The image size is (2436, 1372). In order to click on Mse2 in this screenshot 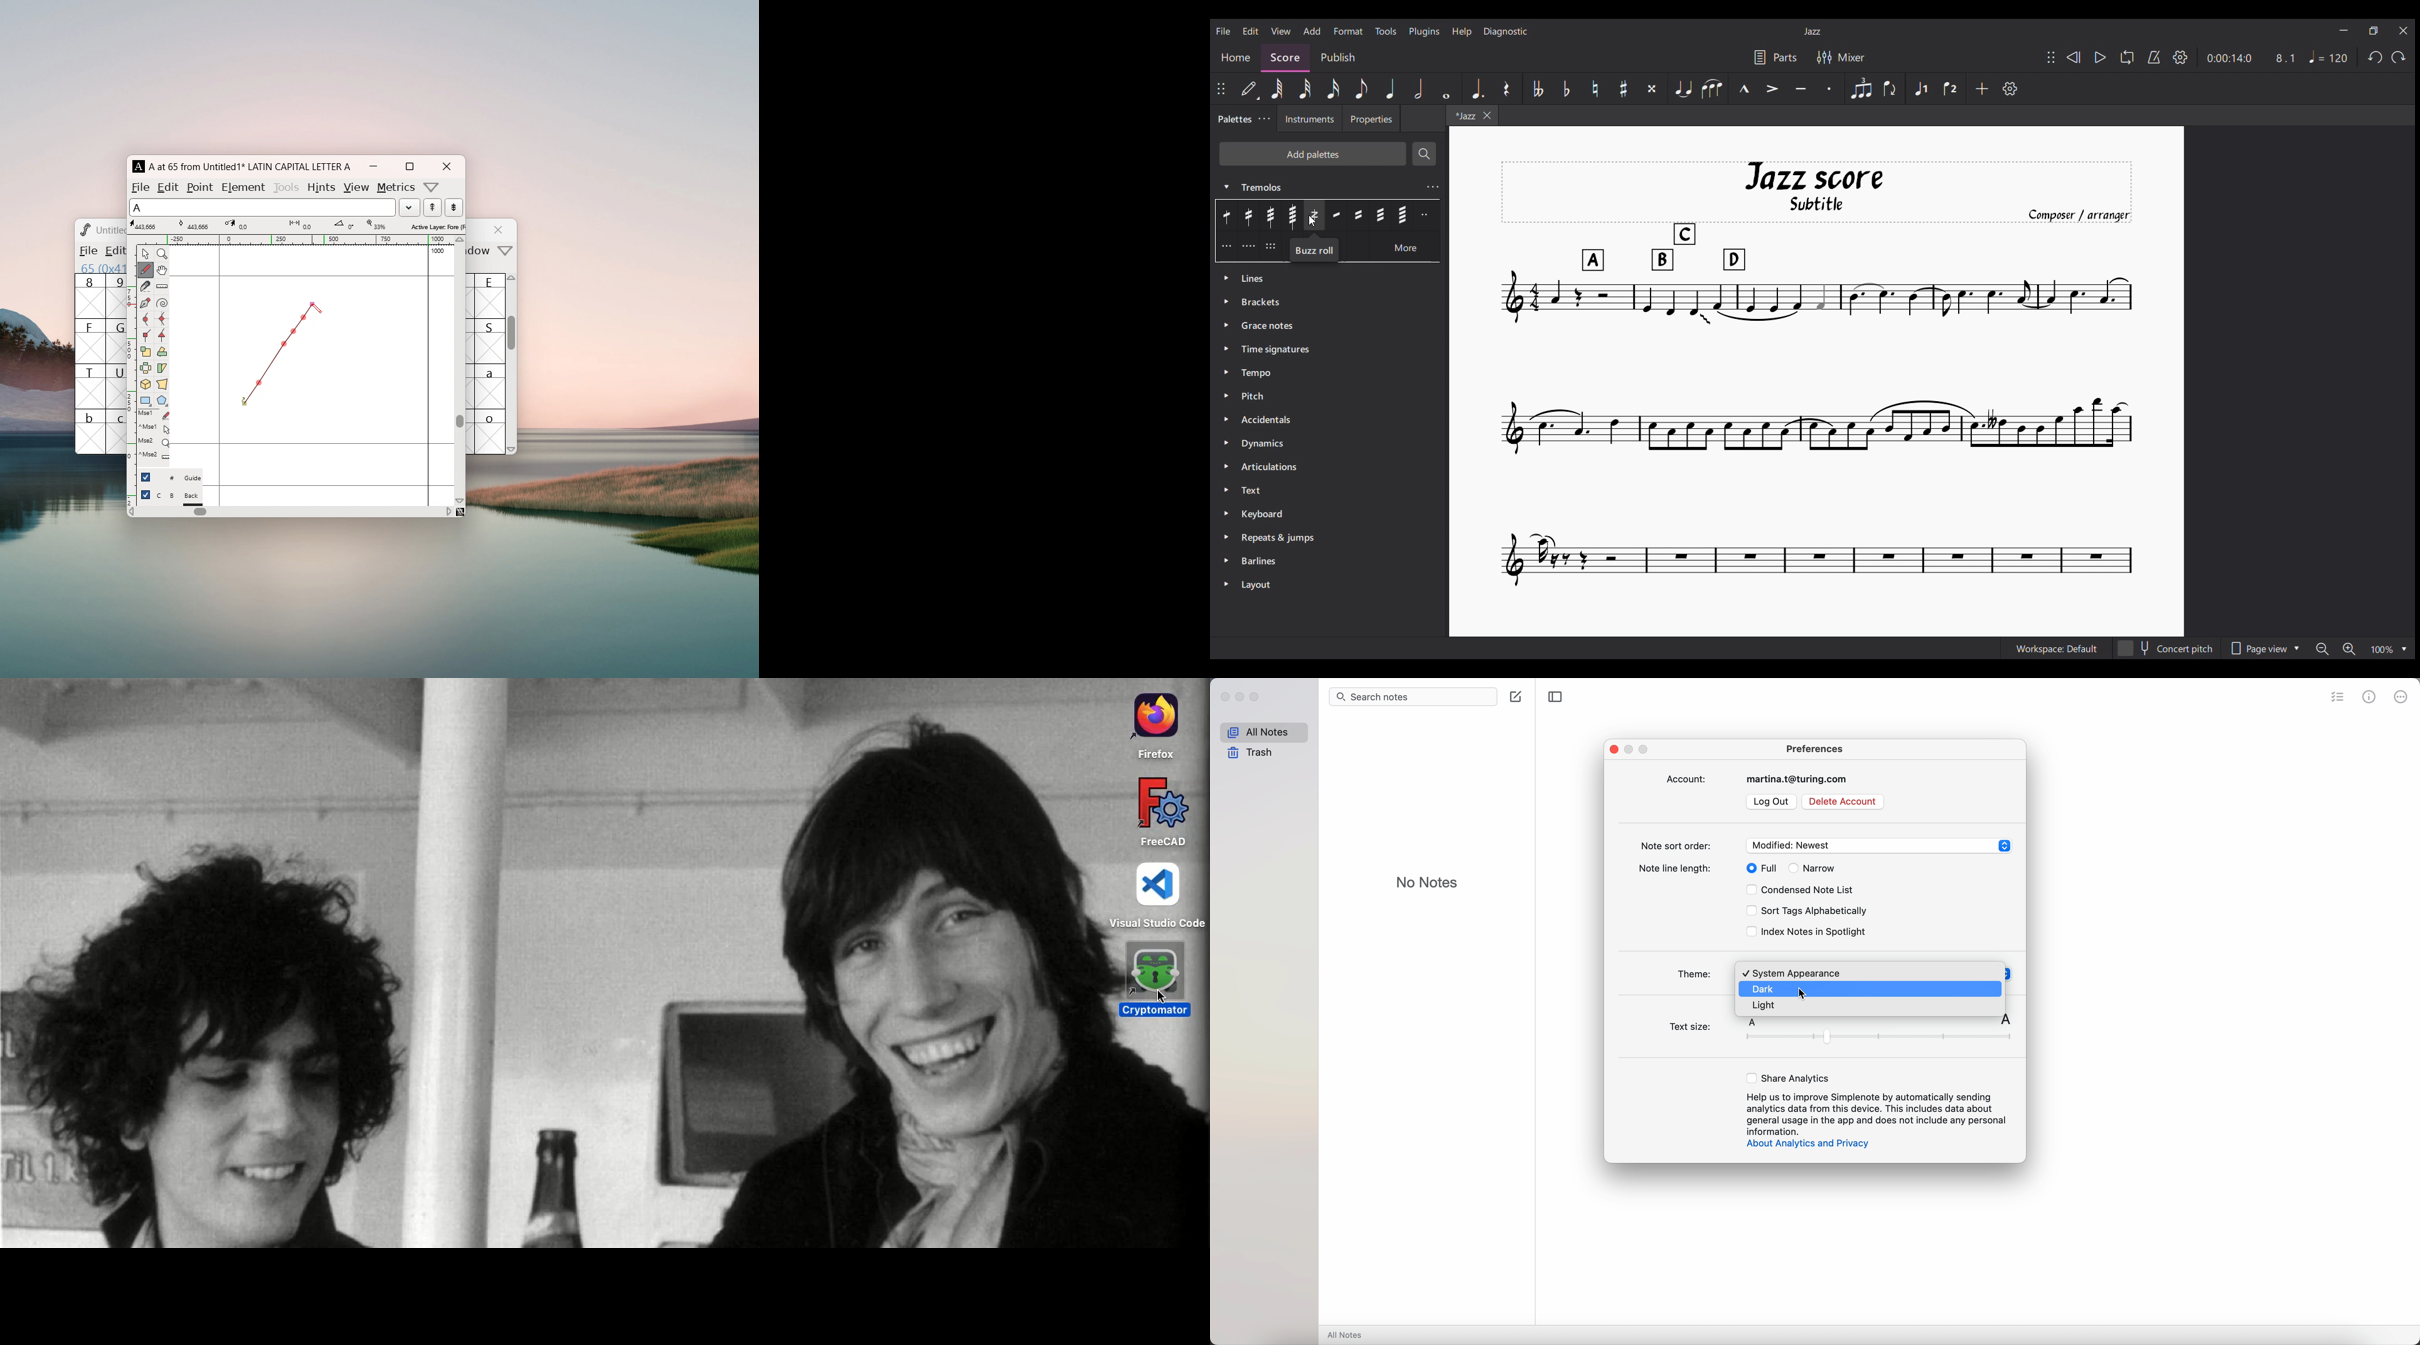, I will do `click(154, 441)`.